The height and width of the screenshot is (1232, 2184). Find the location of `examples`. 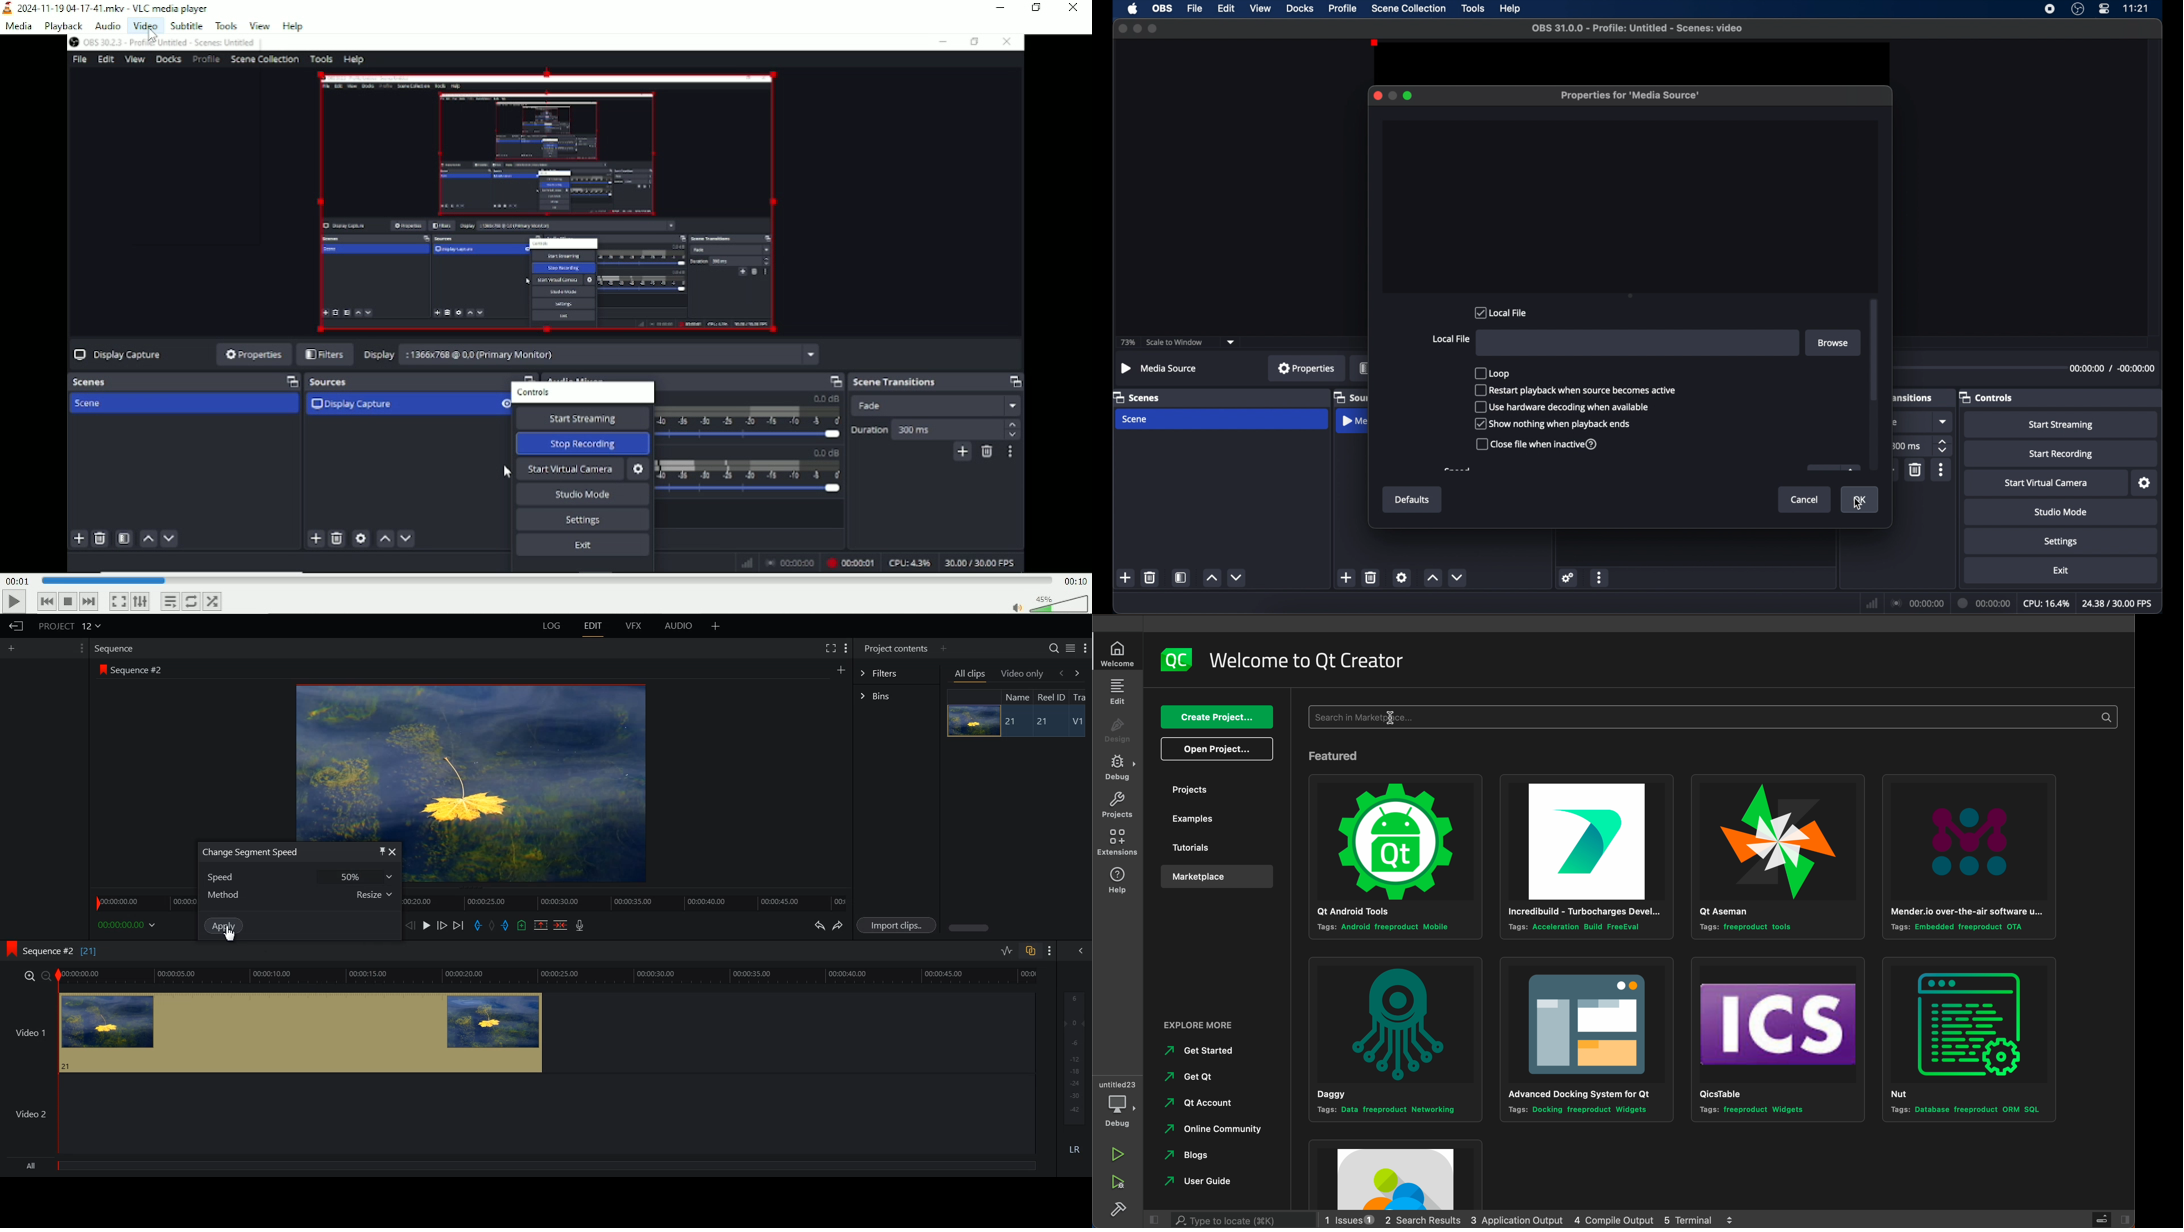

examples is located at coordinates (1212, 822).